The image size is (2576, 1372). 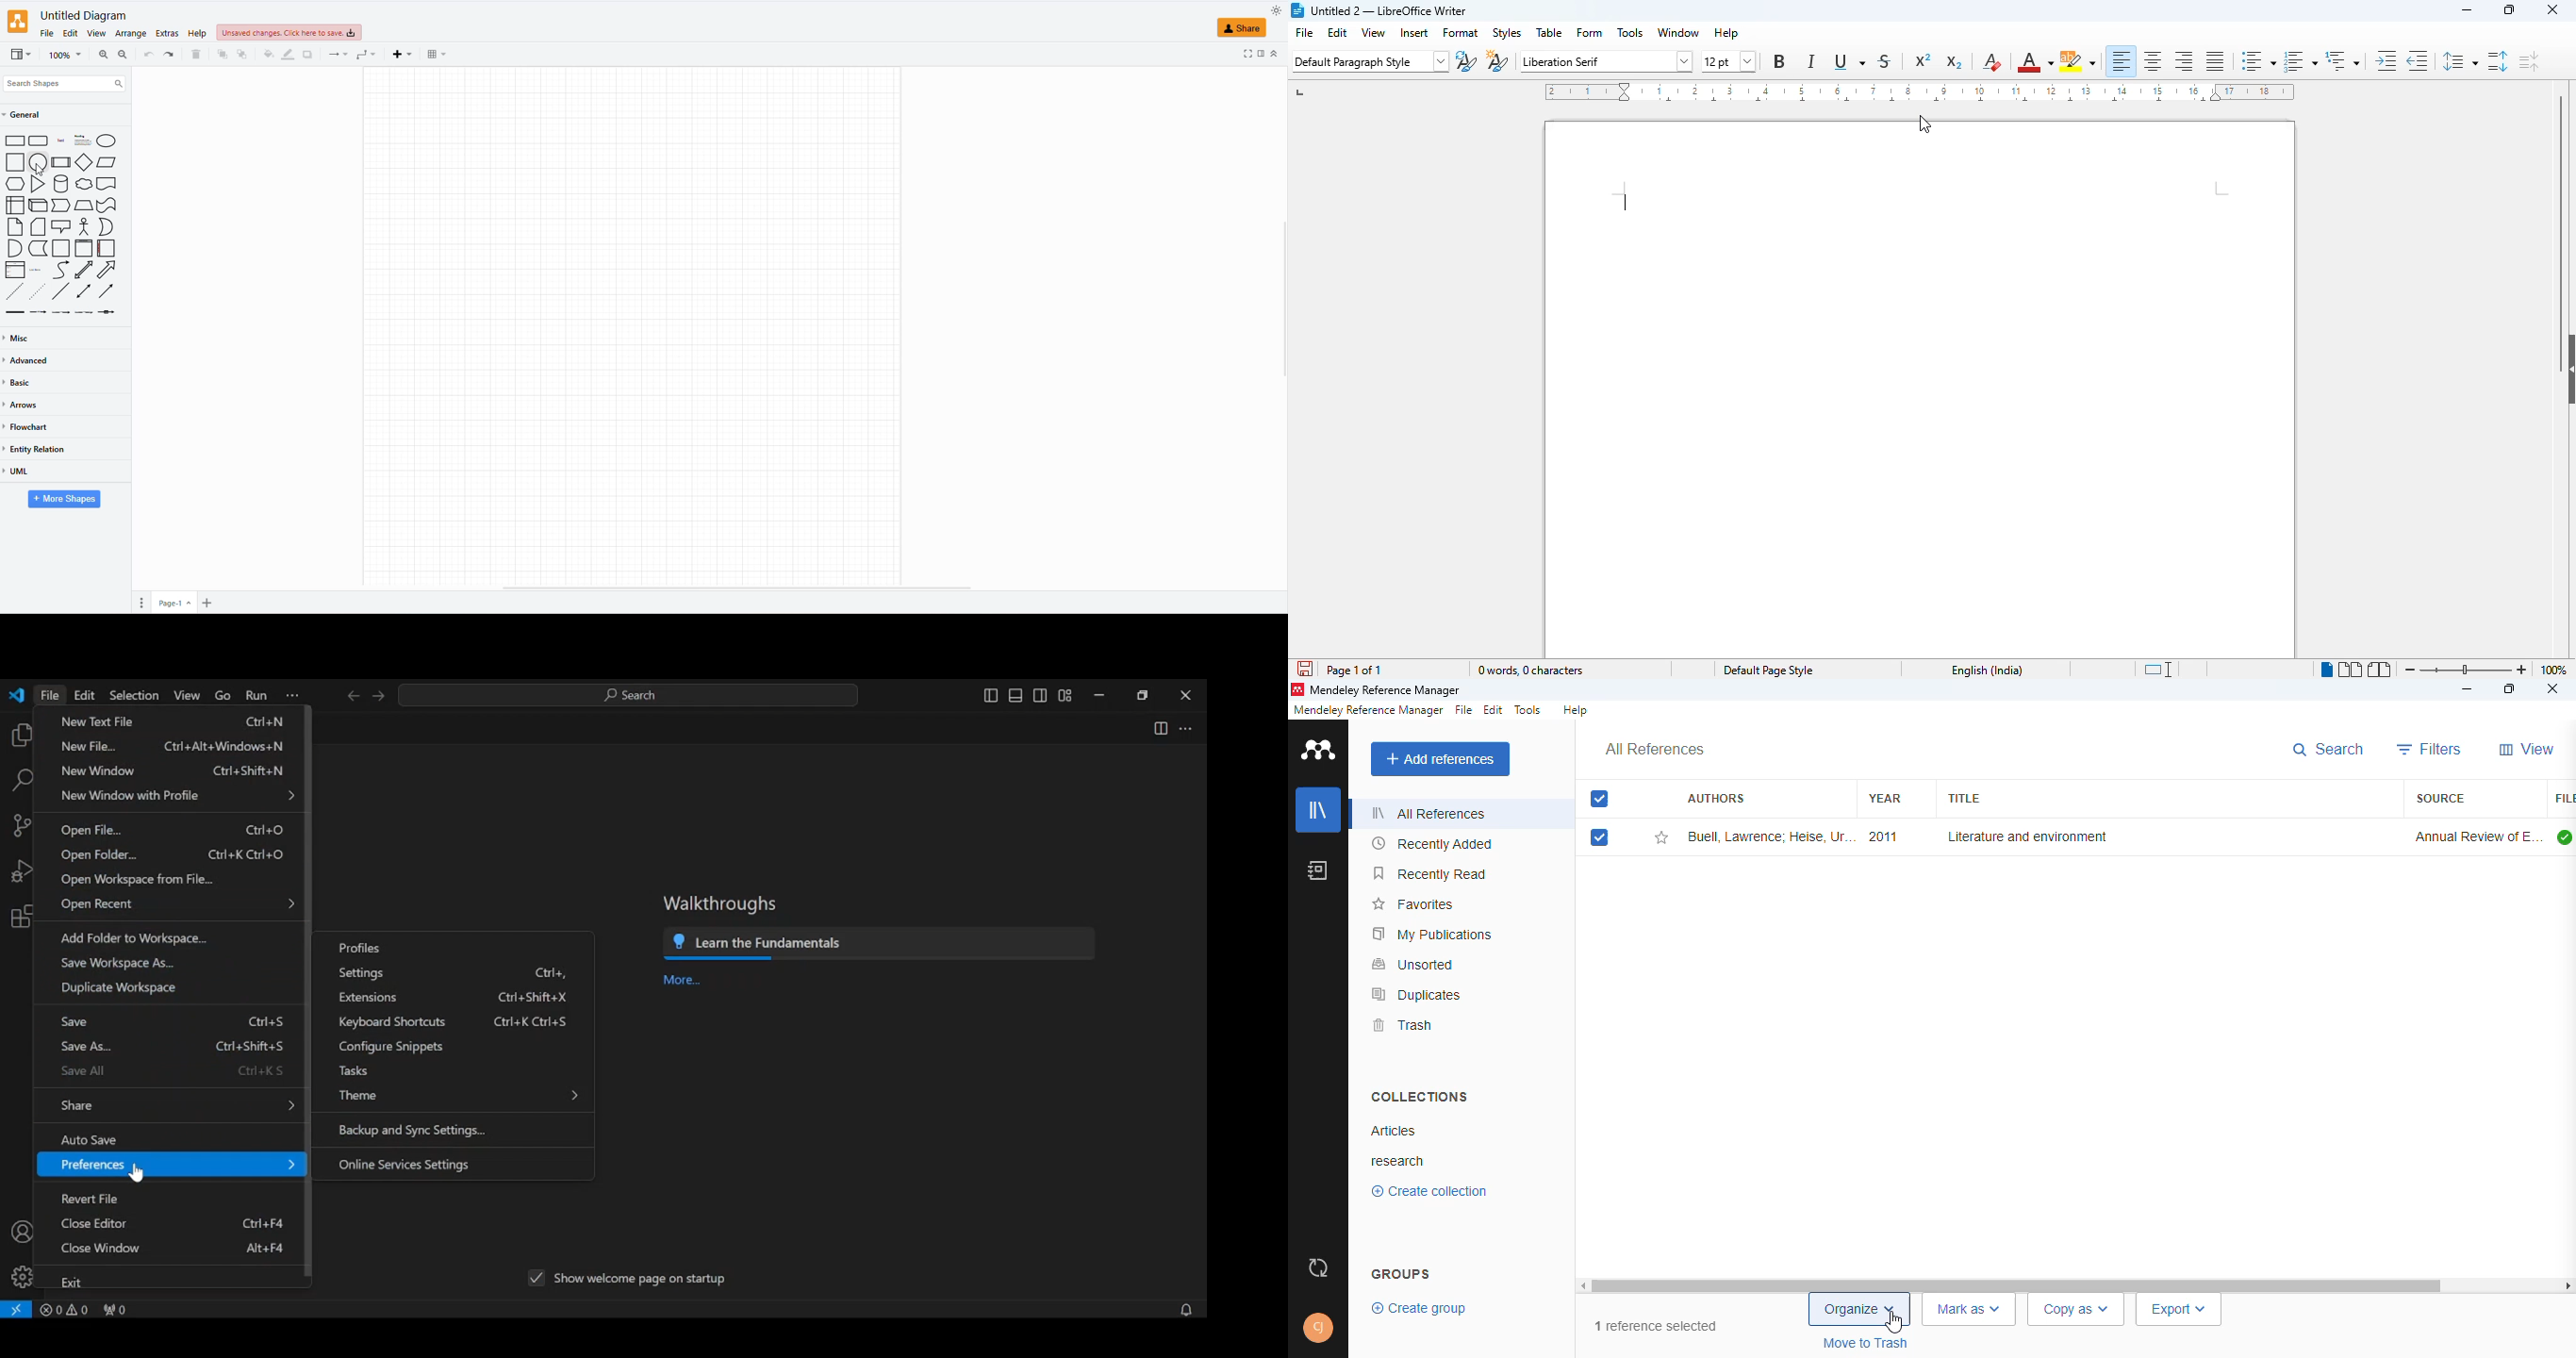 I want to click on , so click(x=108, y=270).